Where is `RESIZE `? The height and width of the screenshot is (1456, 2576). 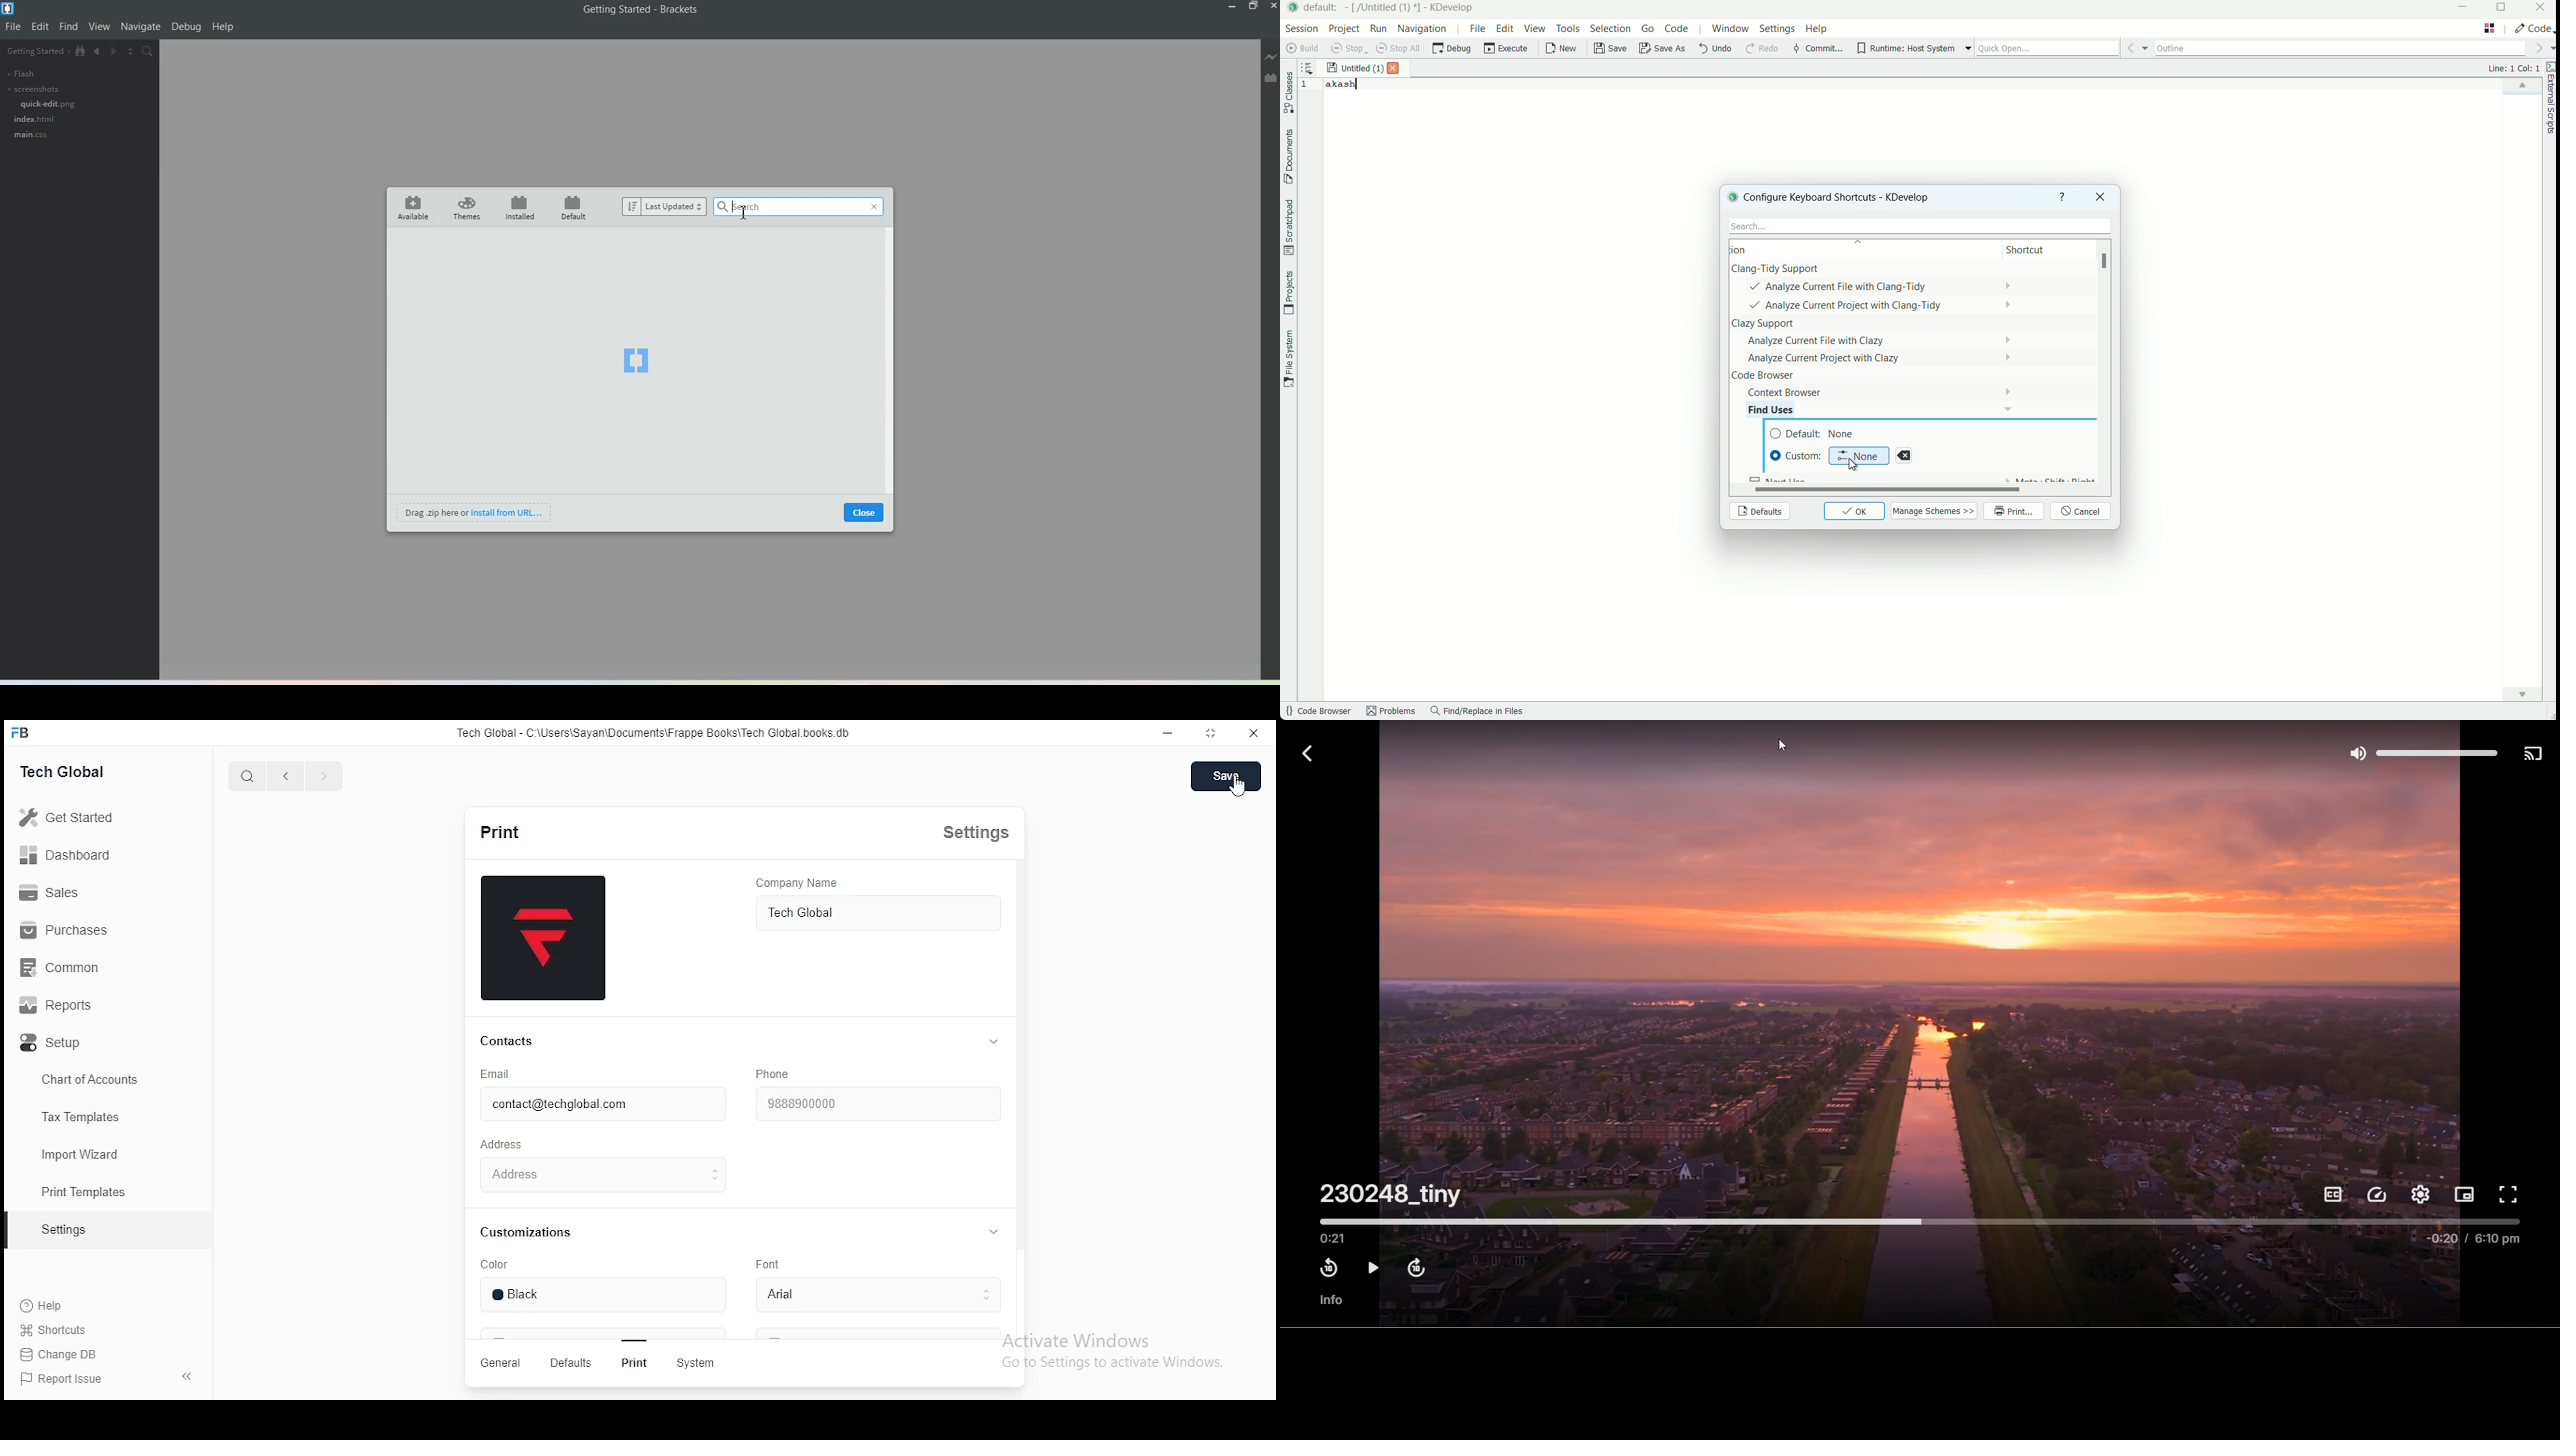
RESIZE  is located at coordinates (1213, 732).